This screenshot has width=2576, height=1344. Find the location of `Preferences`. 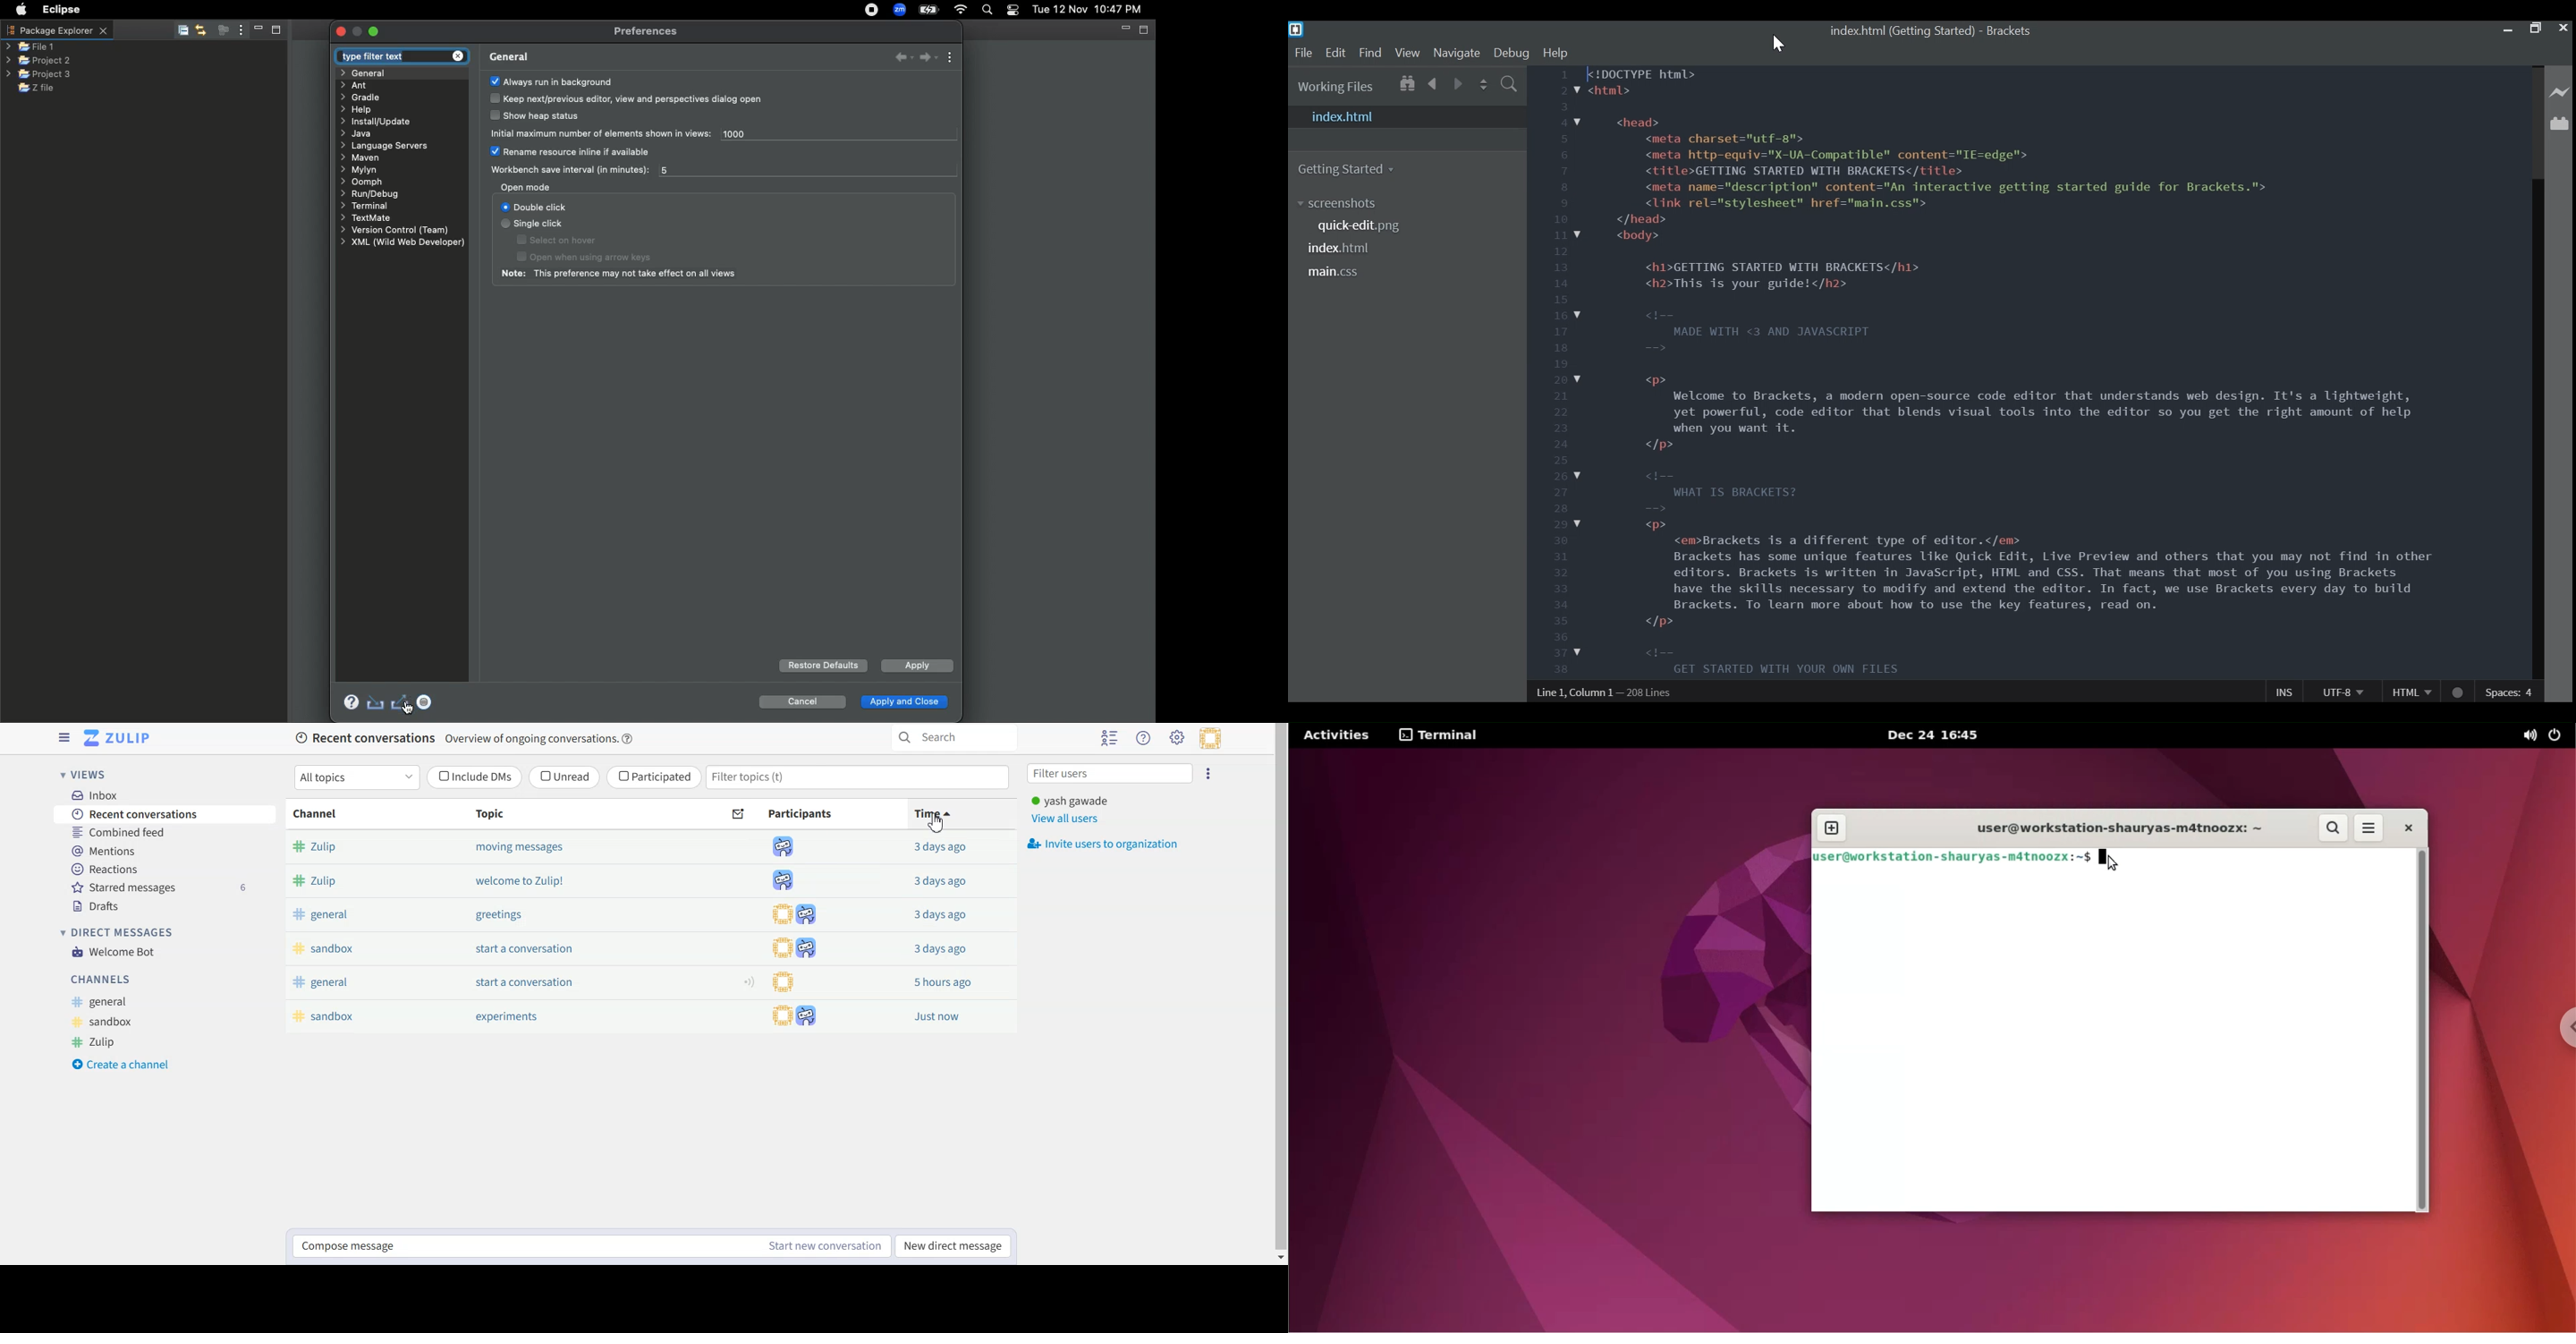

Preferences is located at coordinates (647, 32).